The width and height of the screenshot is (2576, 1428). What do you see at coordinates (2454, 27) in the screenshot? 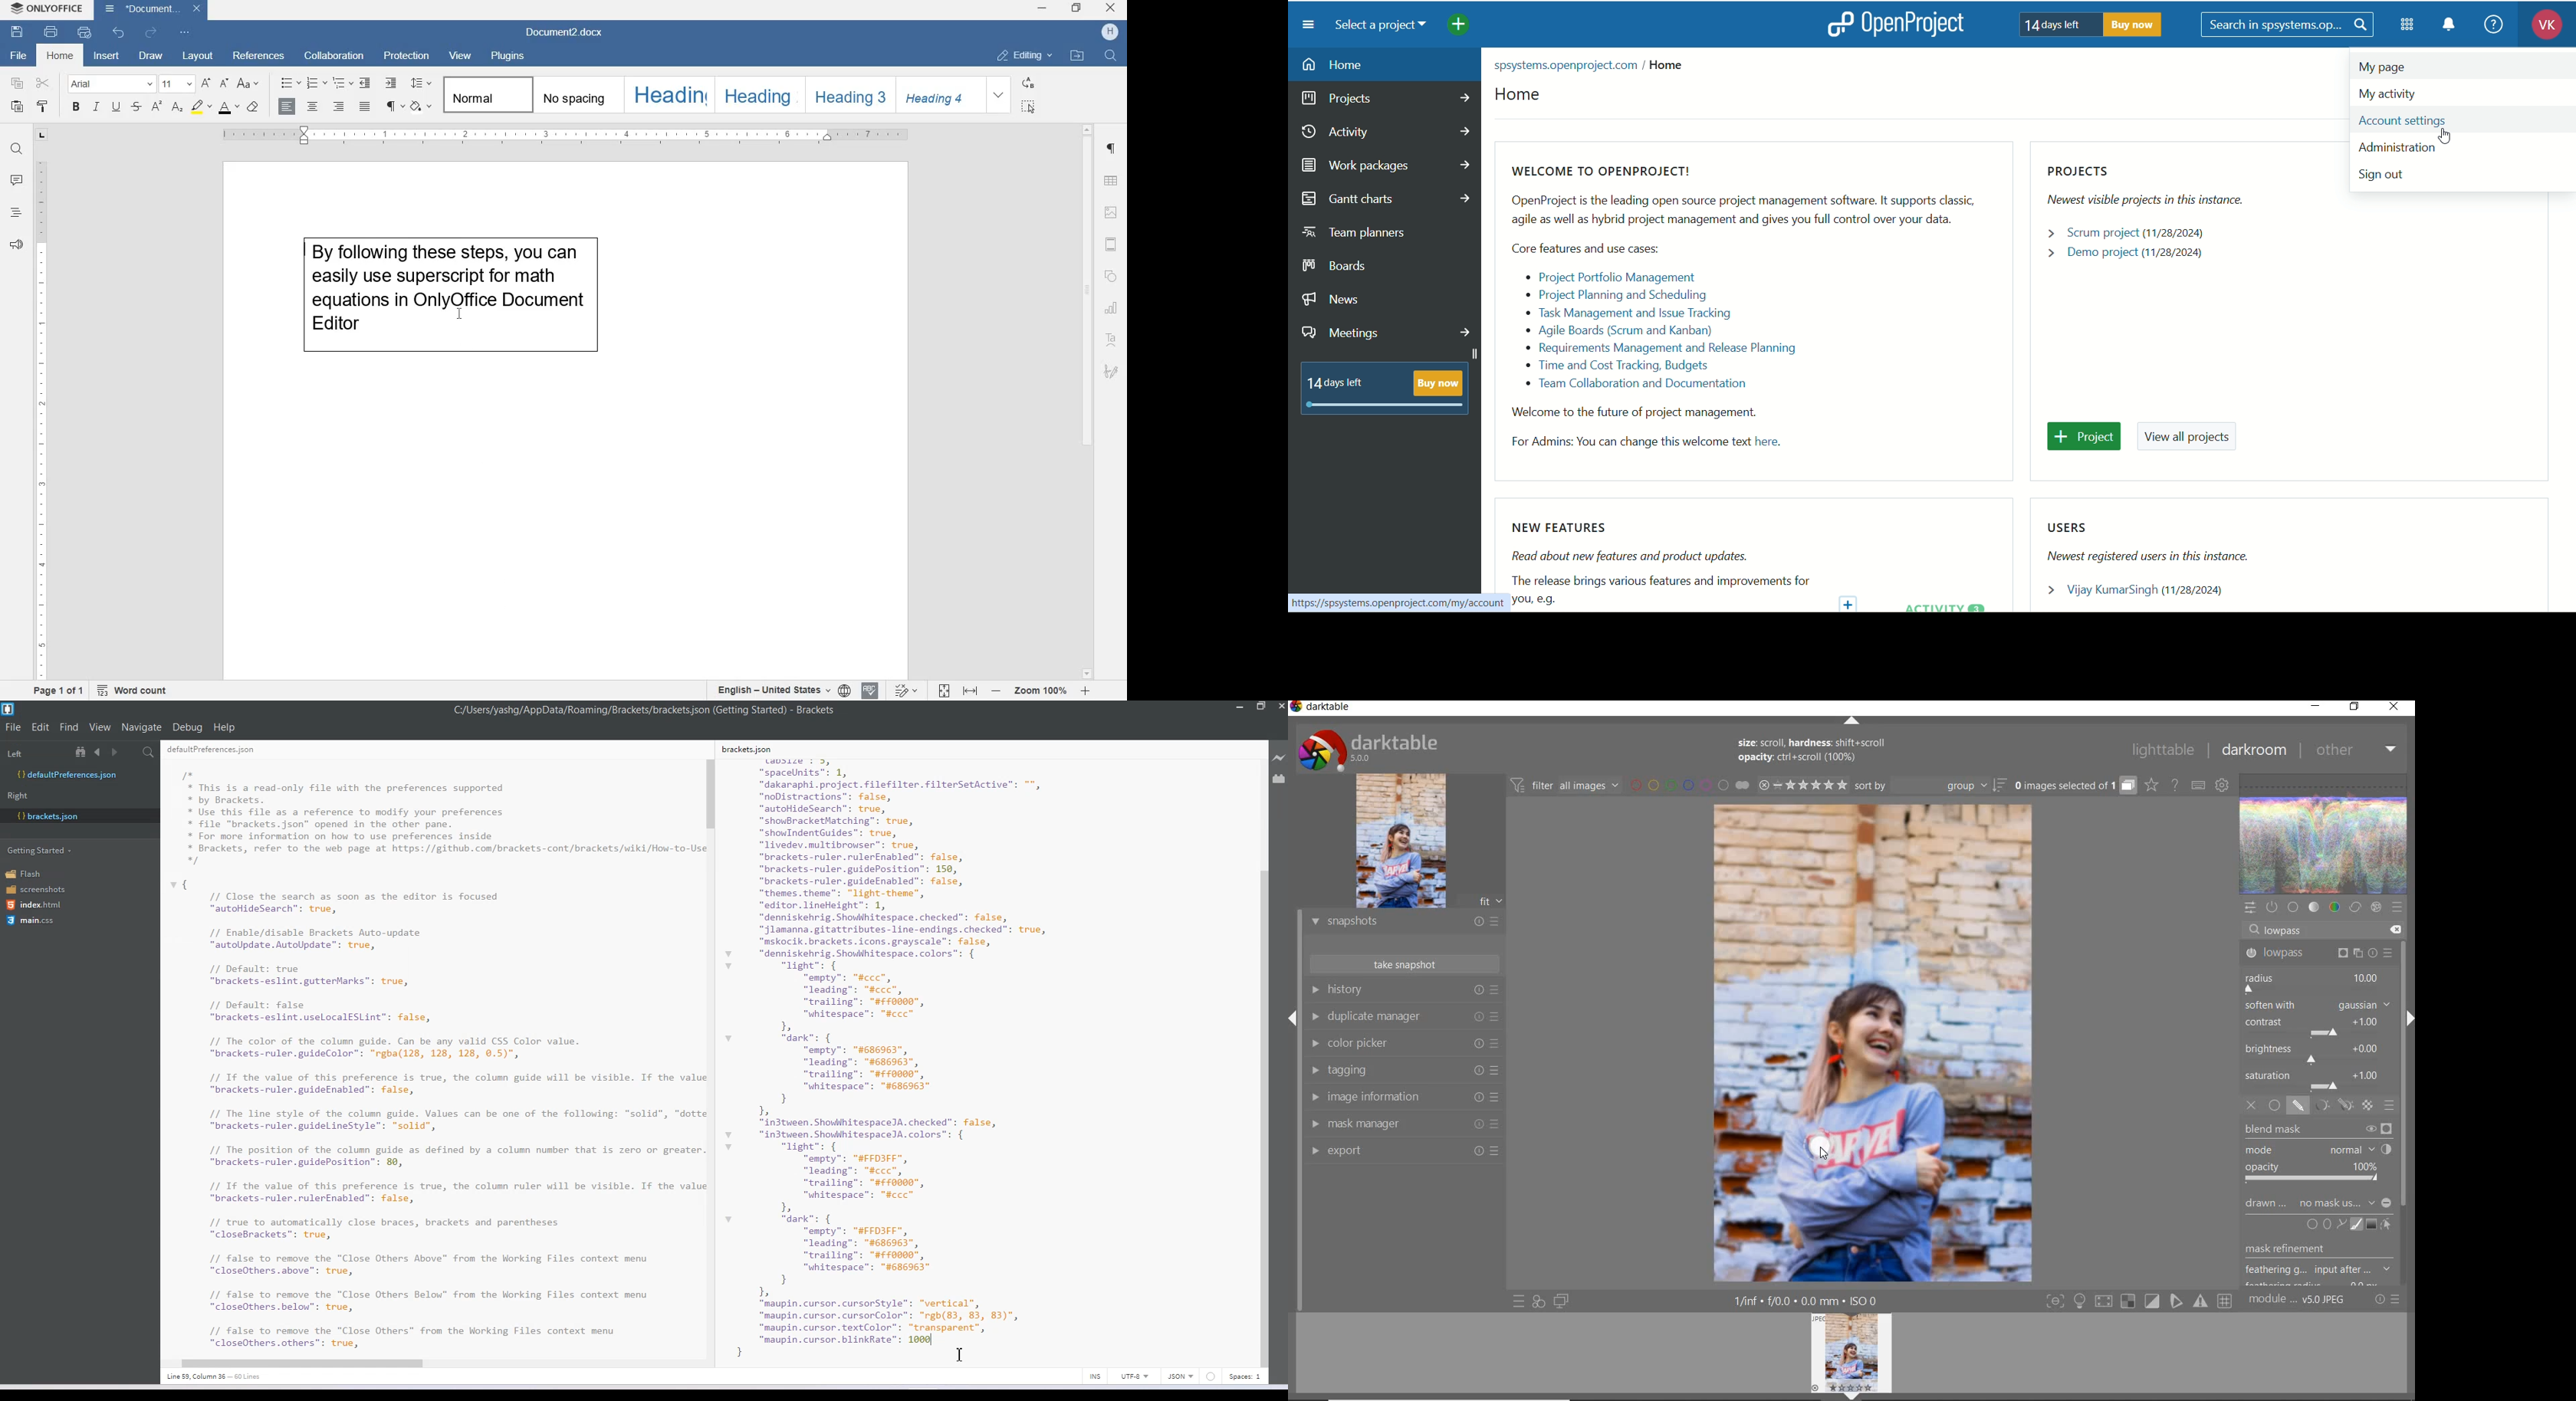
I see `notification` at bounding box center [2454, 27].